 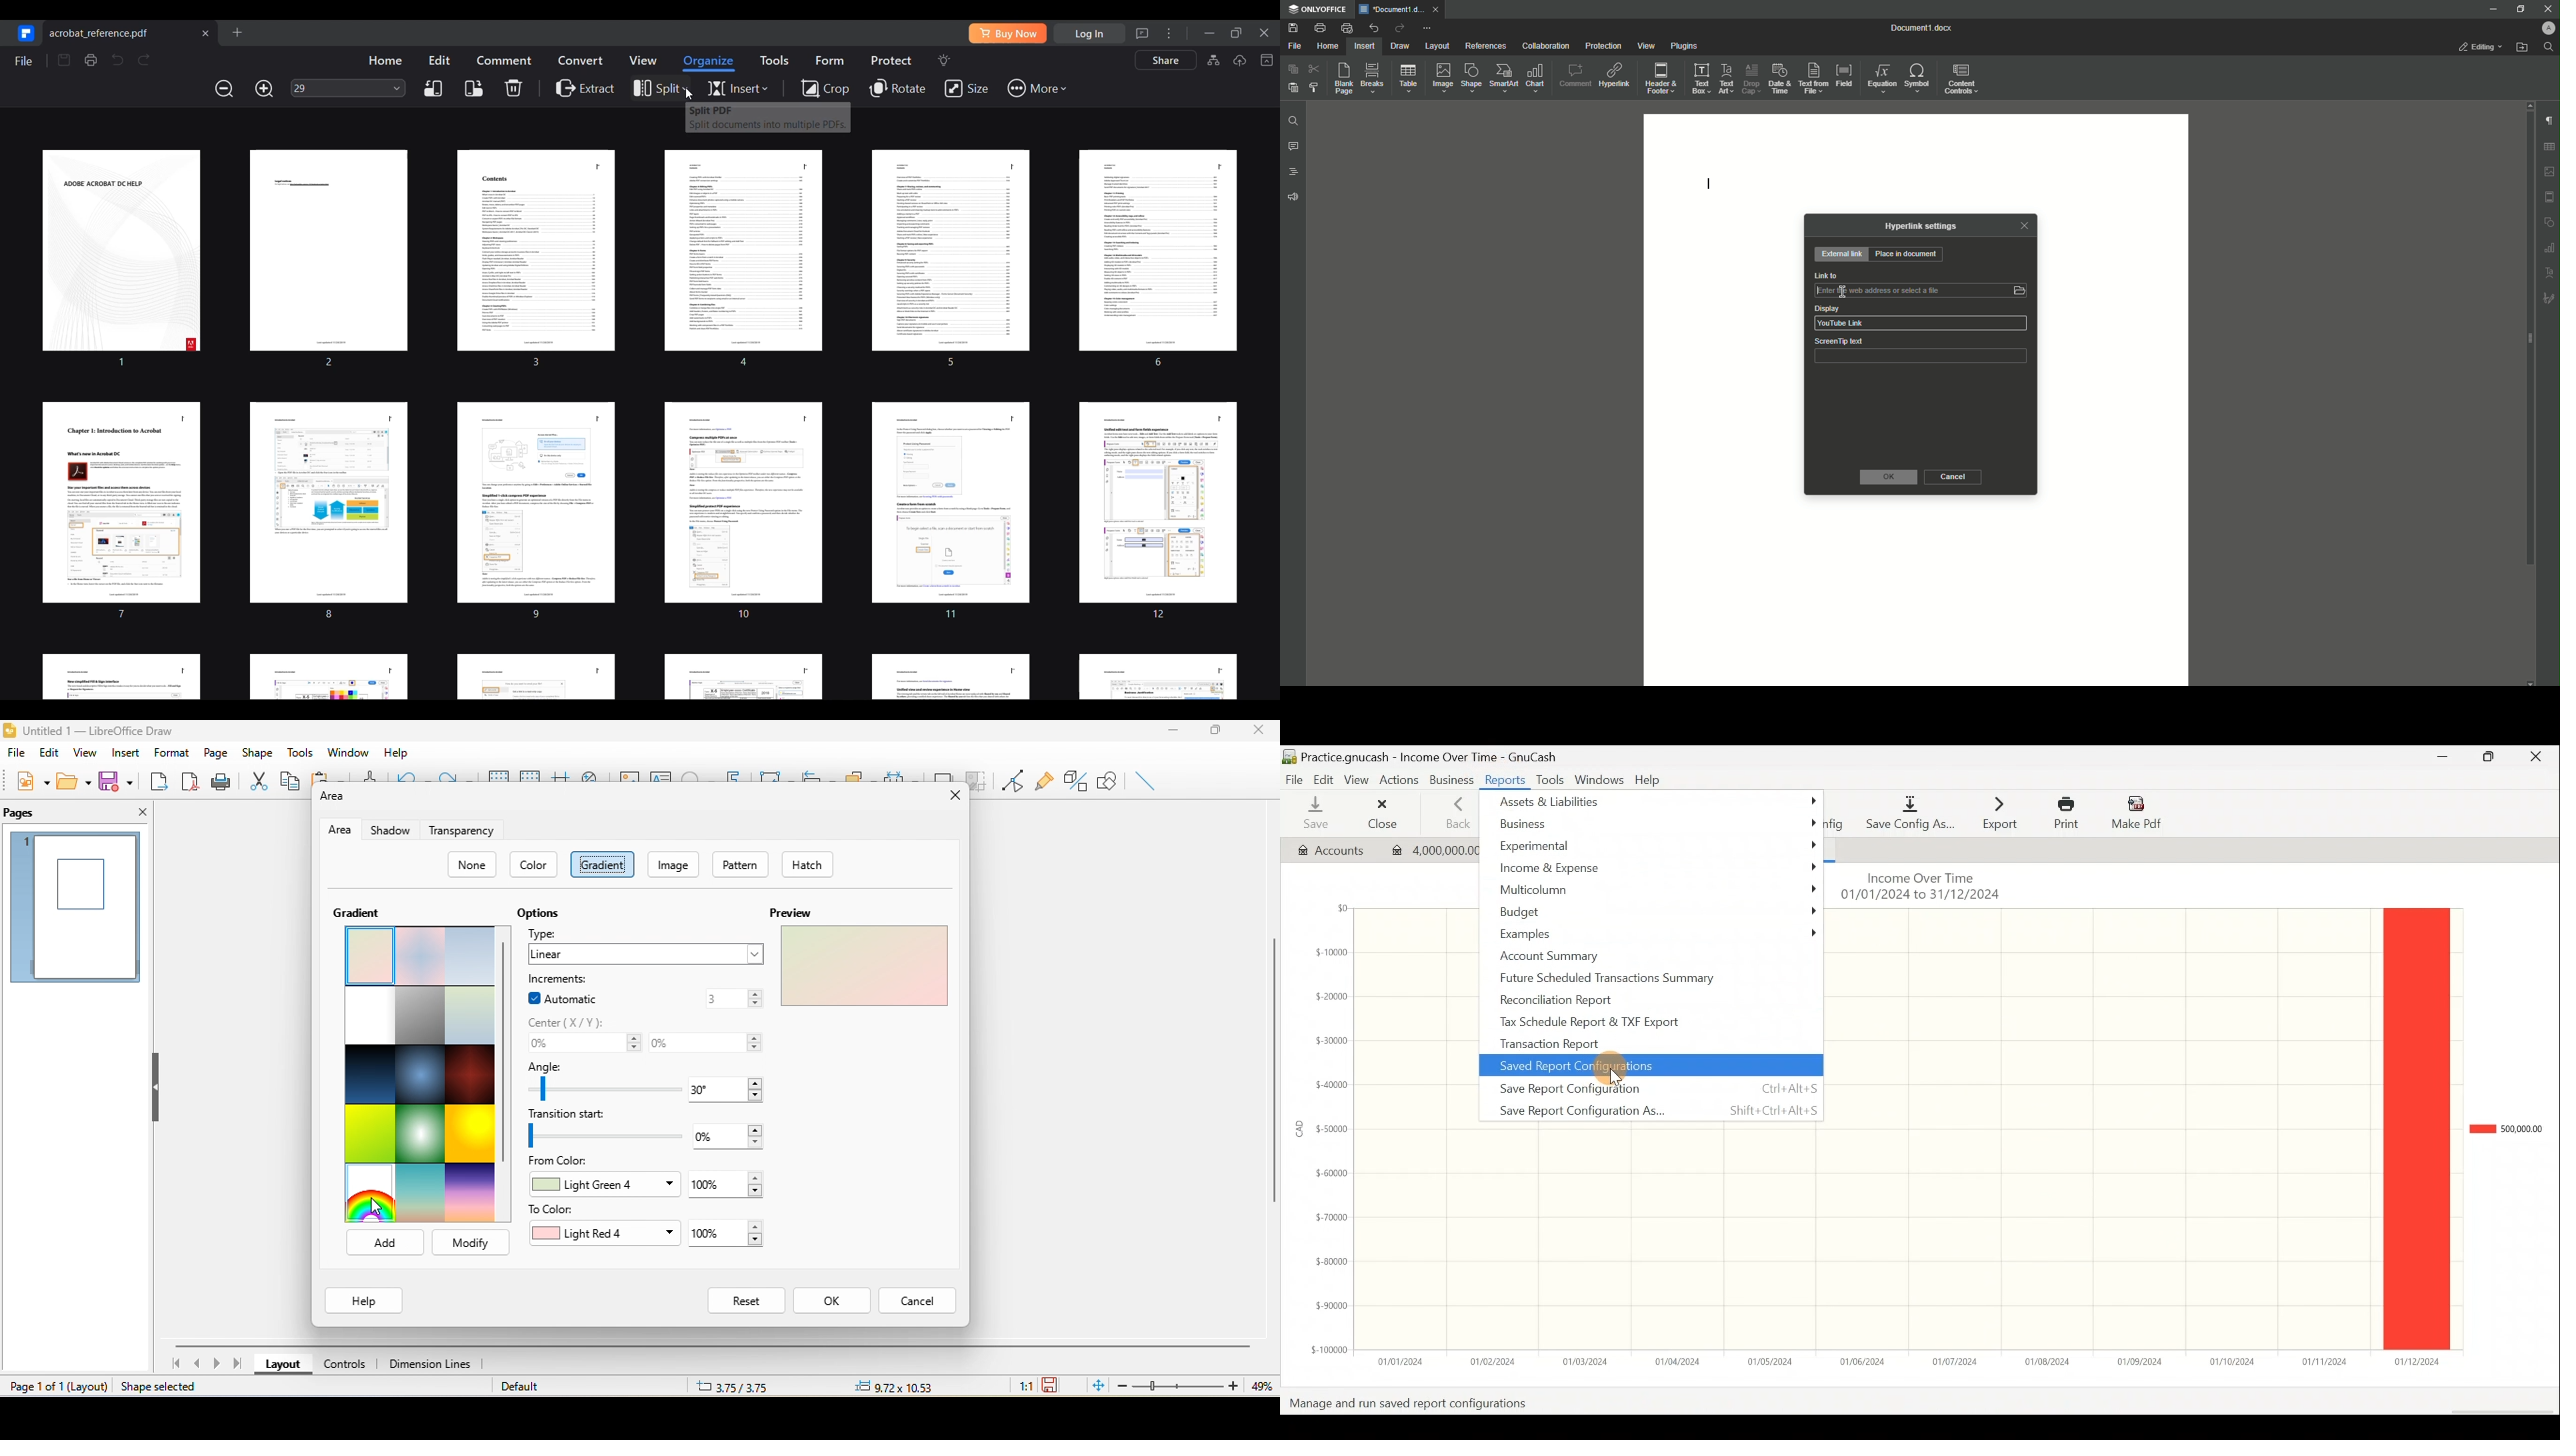 I want to click on show draw function, so click(x=1109, y=778).